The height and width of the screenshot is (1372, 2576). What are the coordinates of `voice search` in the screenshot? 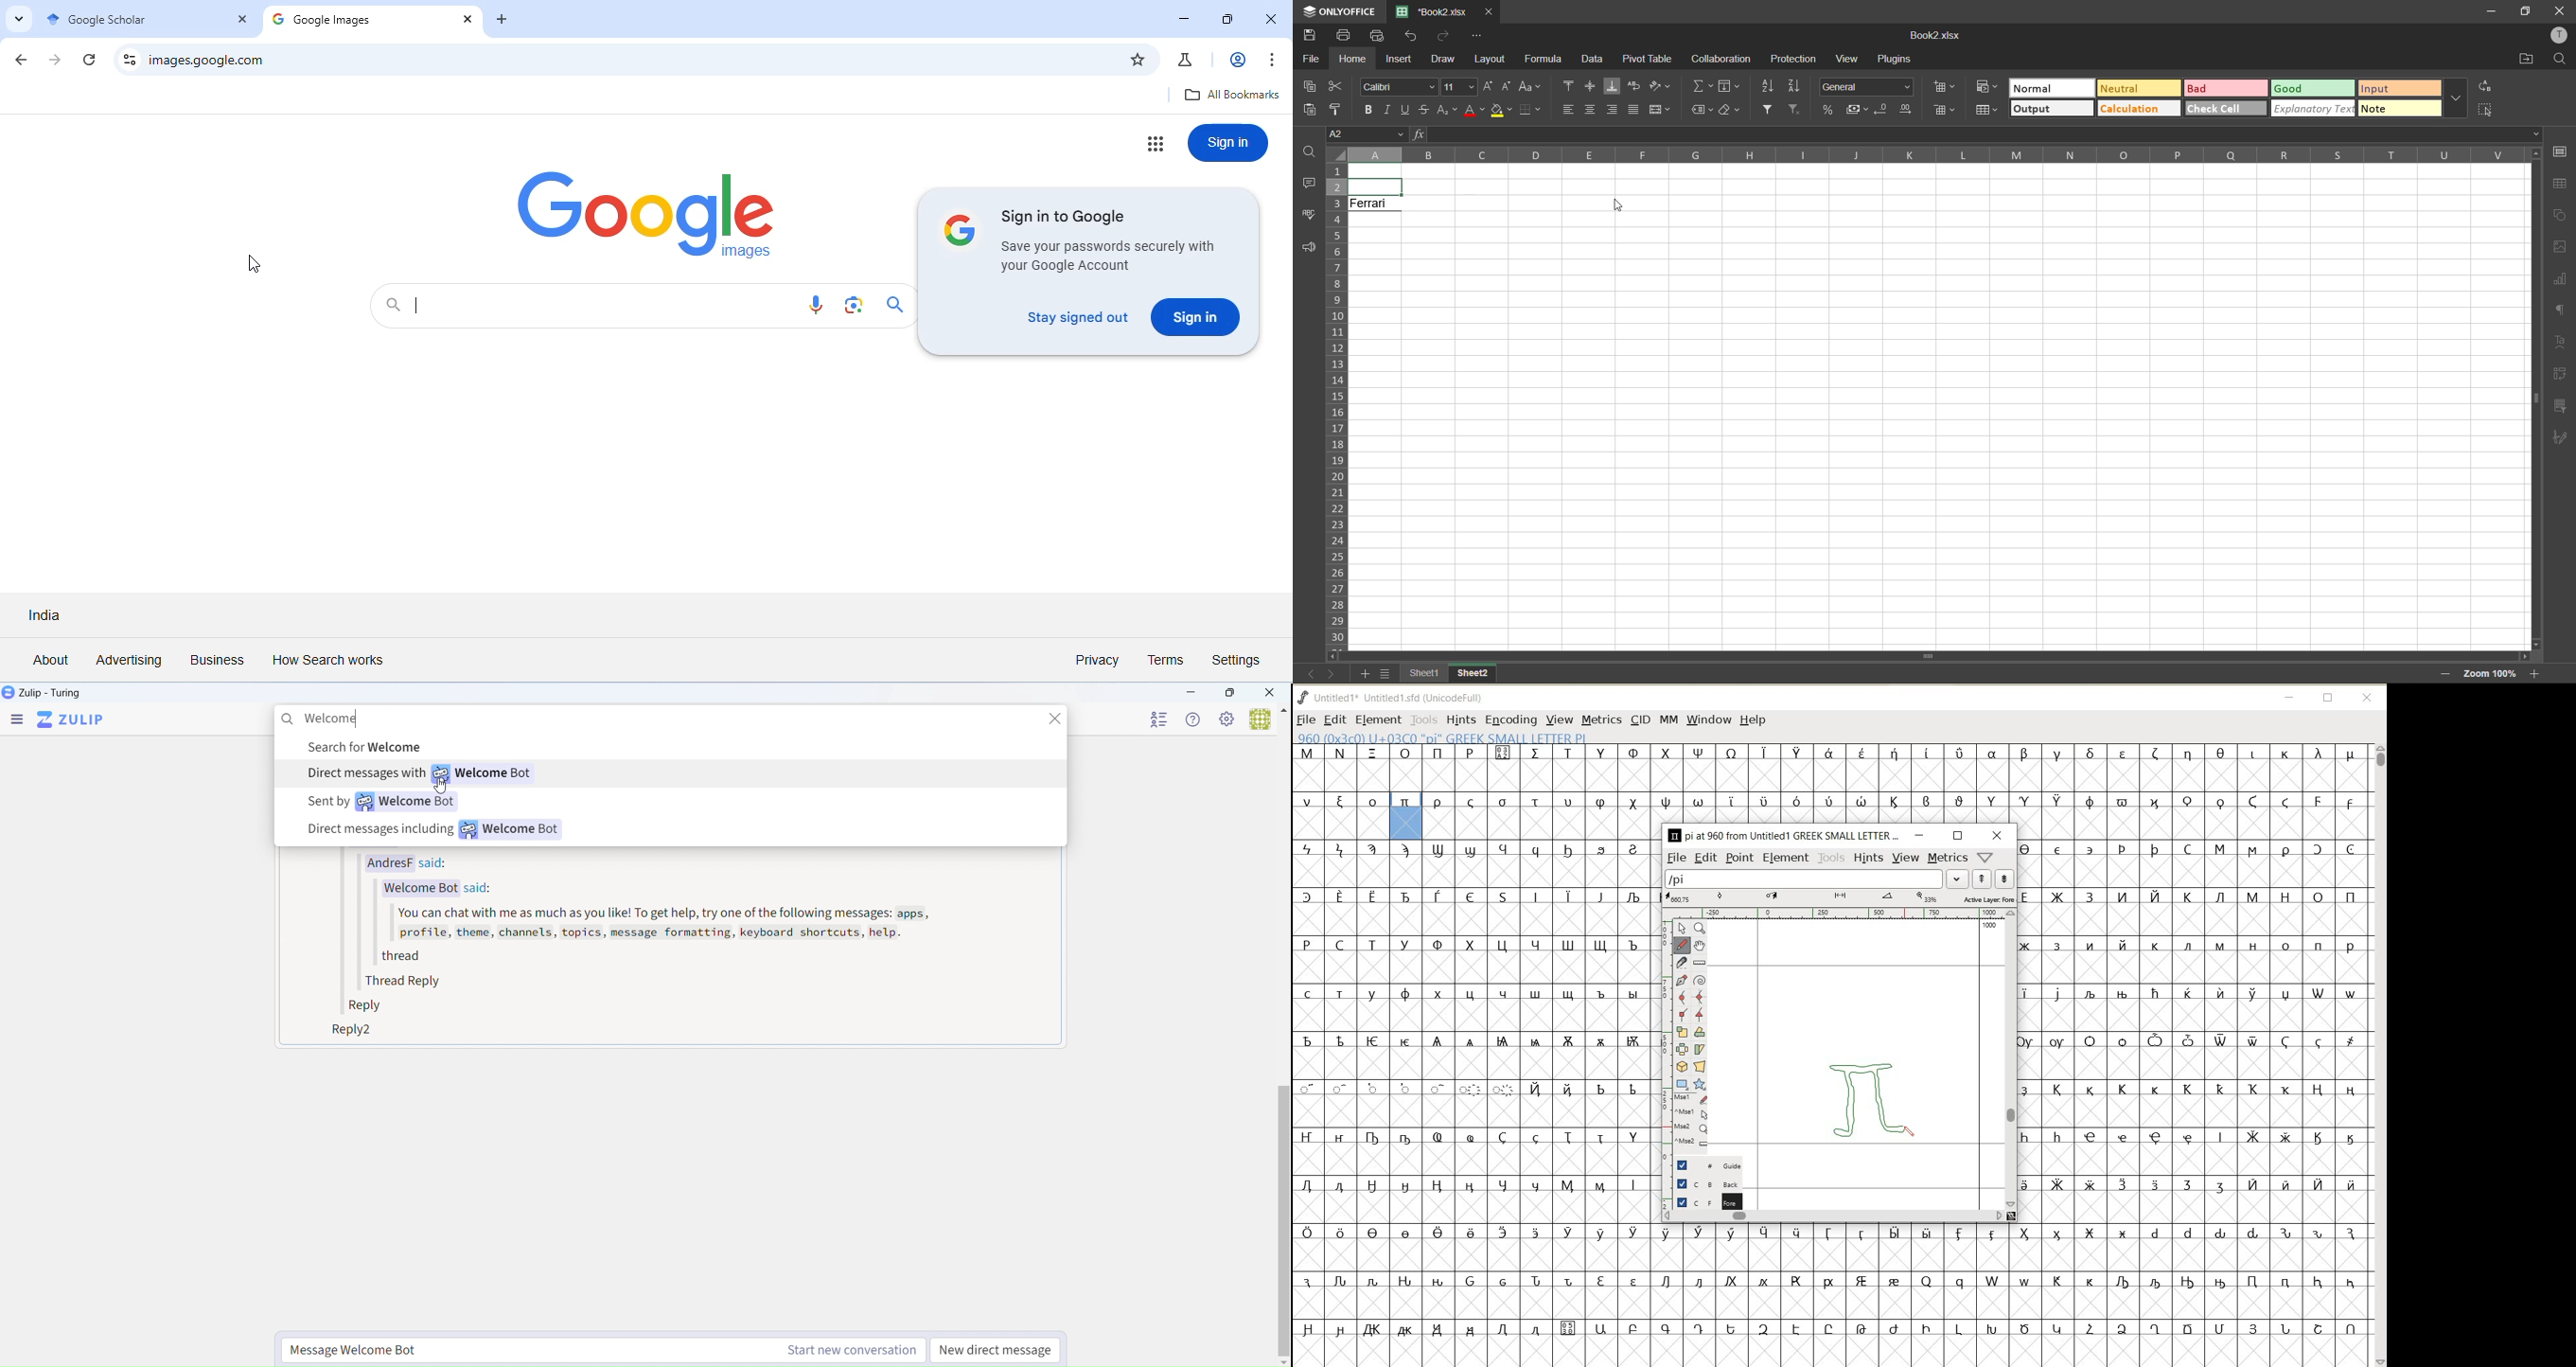 It's located at (819, 305).